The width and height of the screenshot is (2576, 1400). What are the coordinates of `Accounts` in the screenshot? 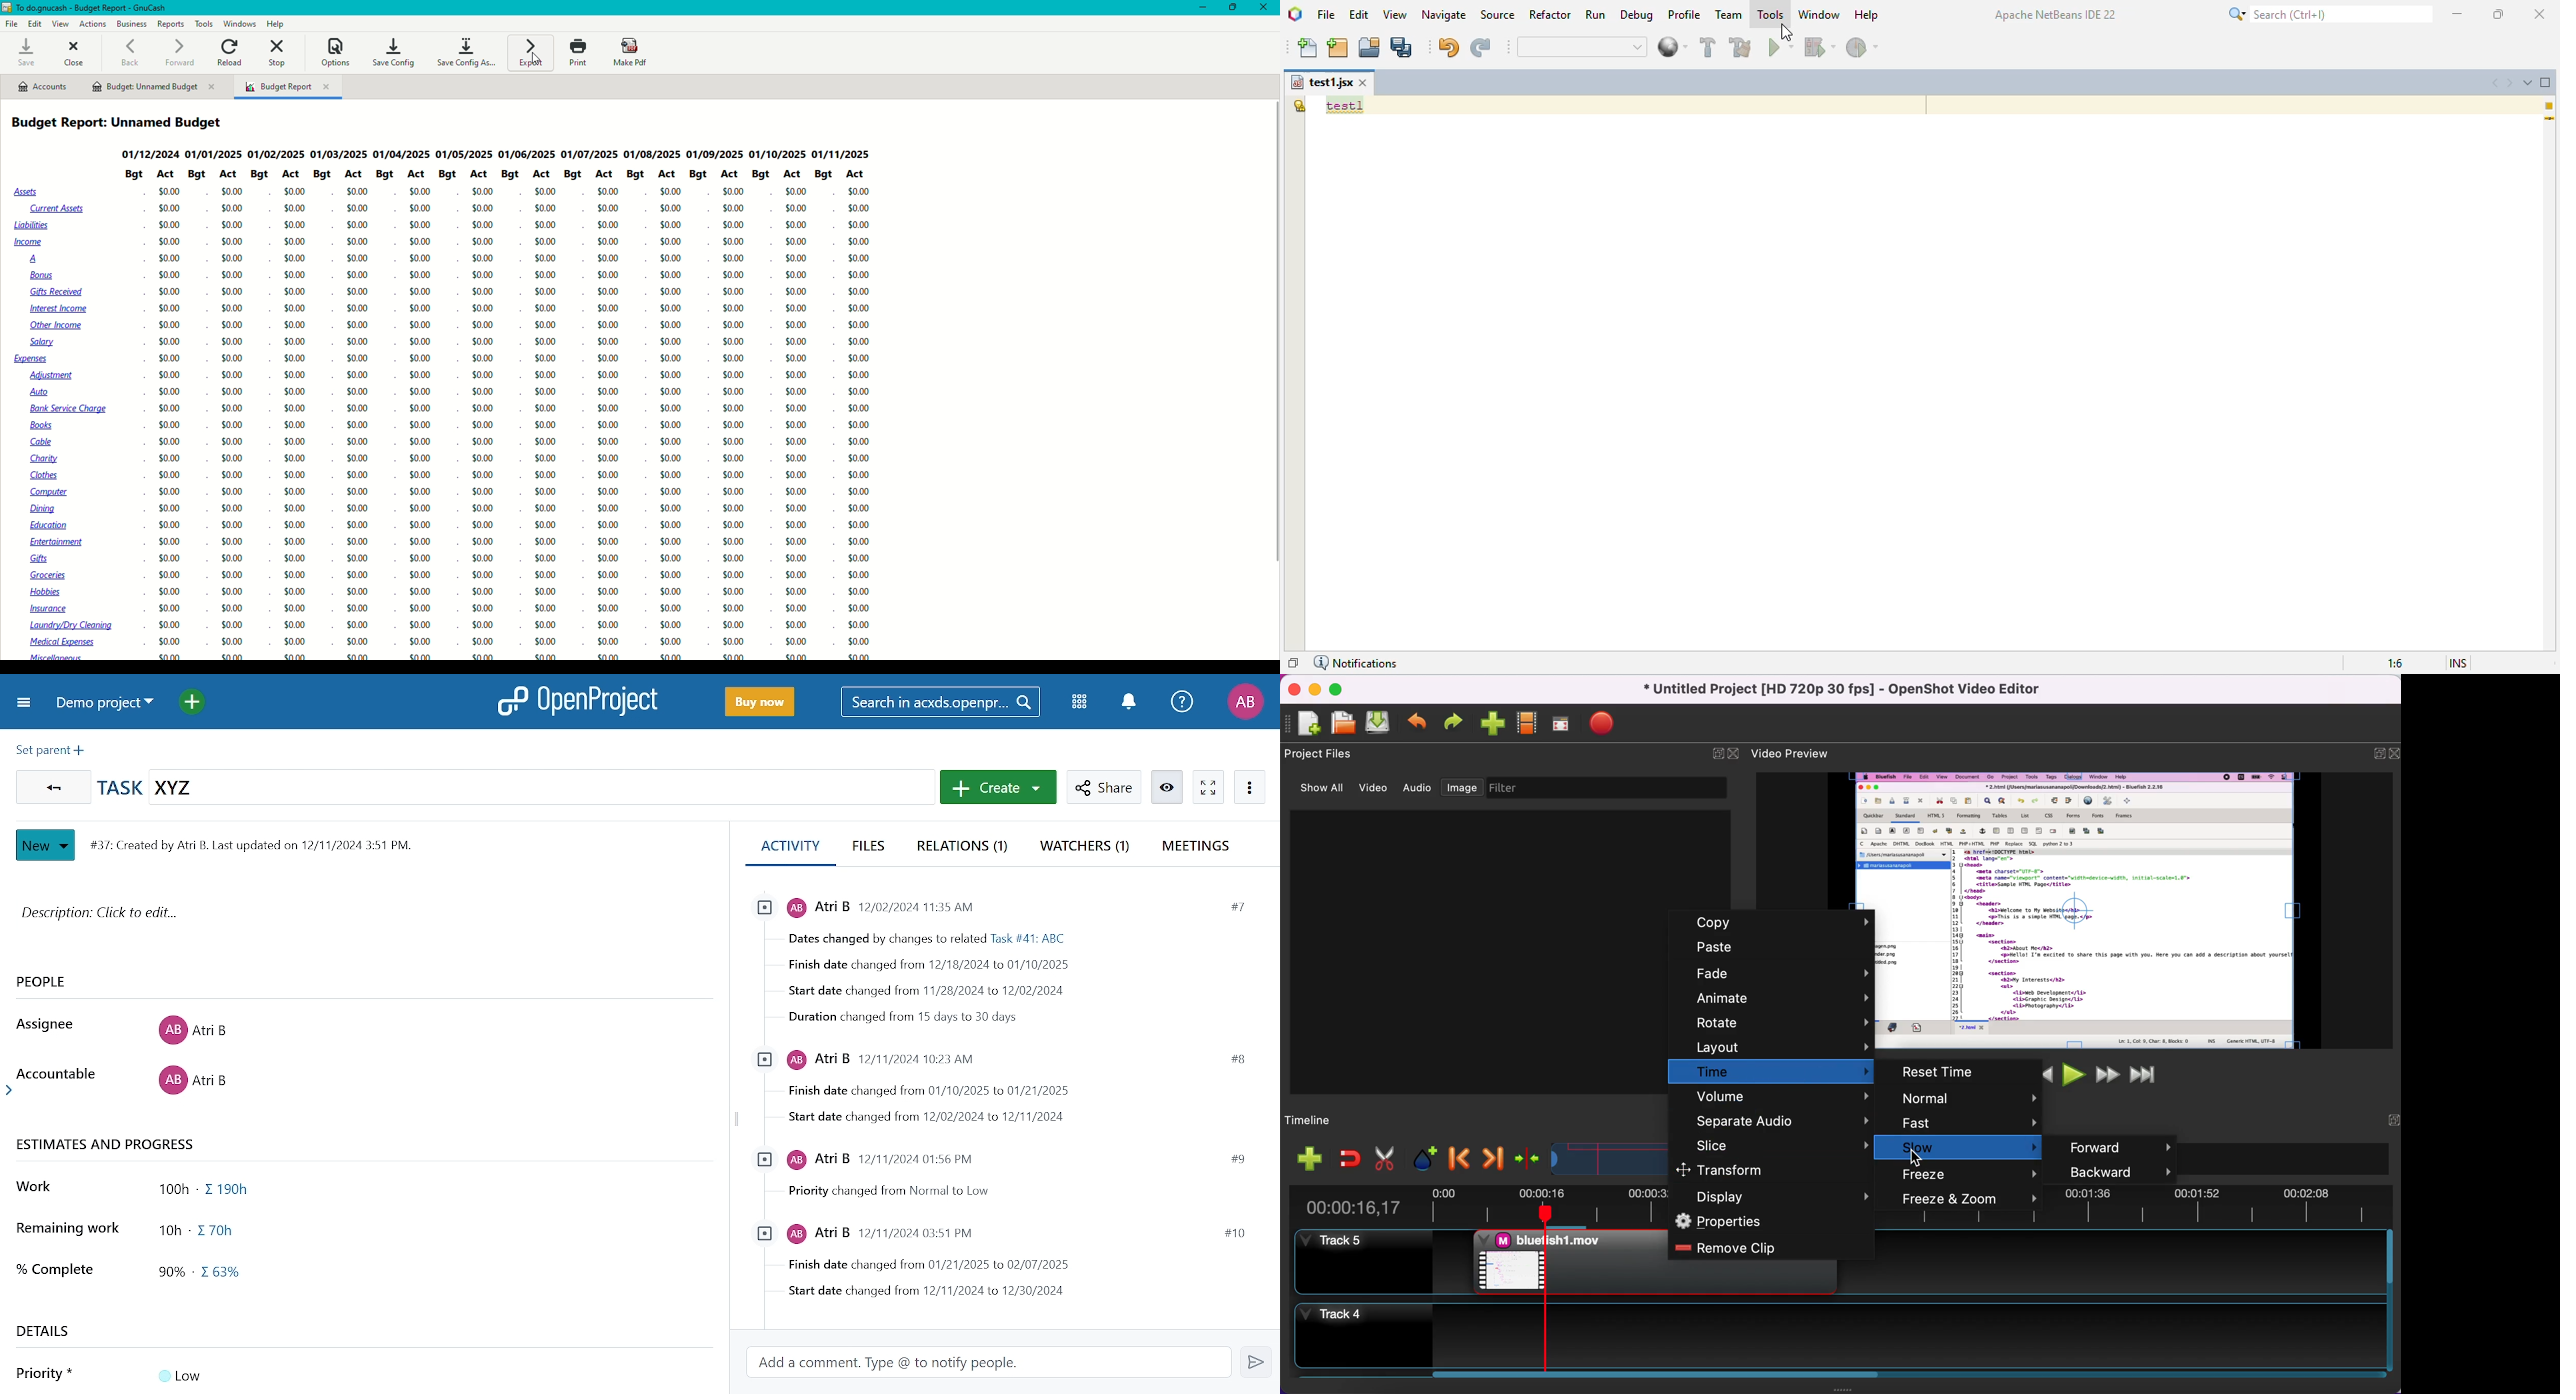 It's located at (42, 87).